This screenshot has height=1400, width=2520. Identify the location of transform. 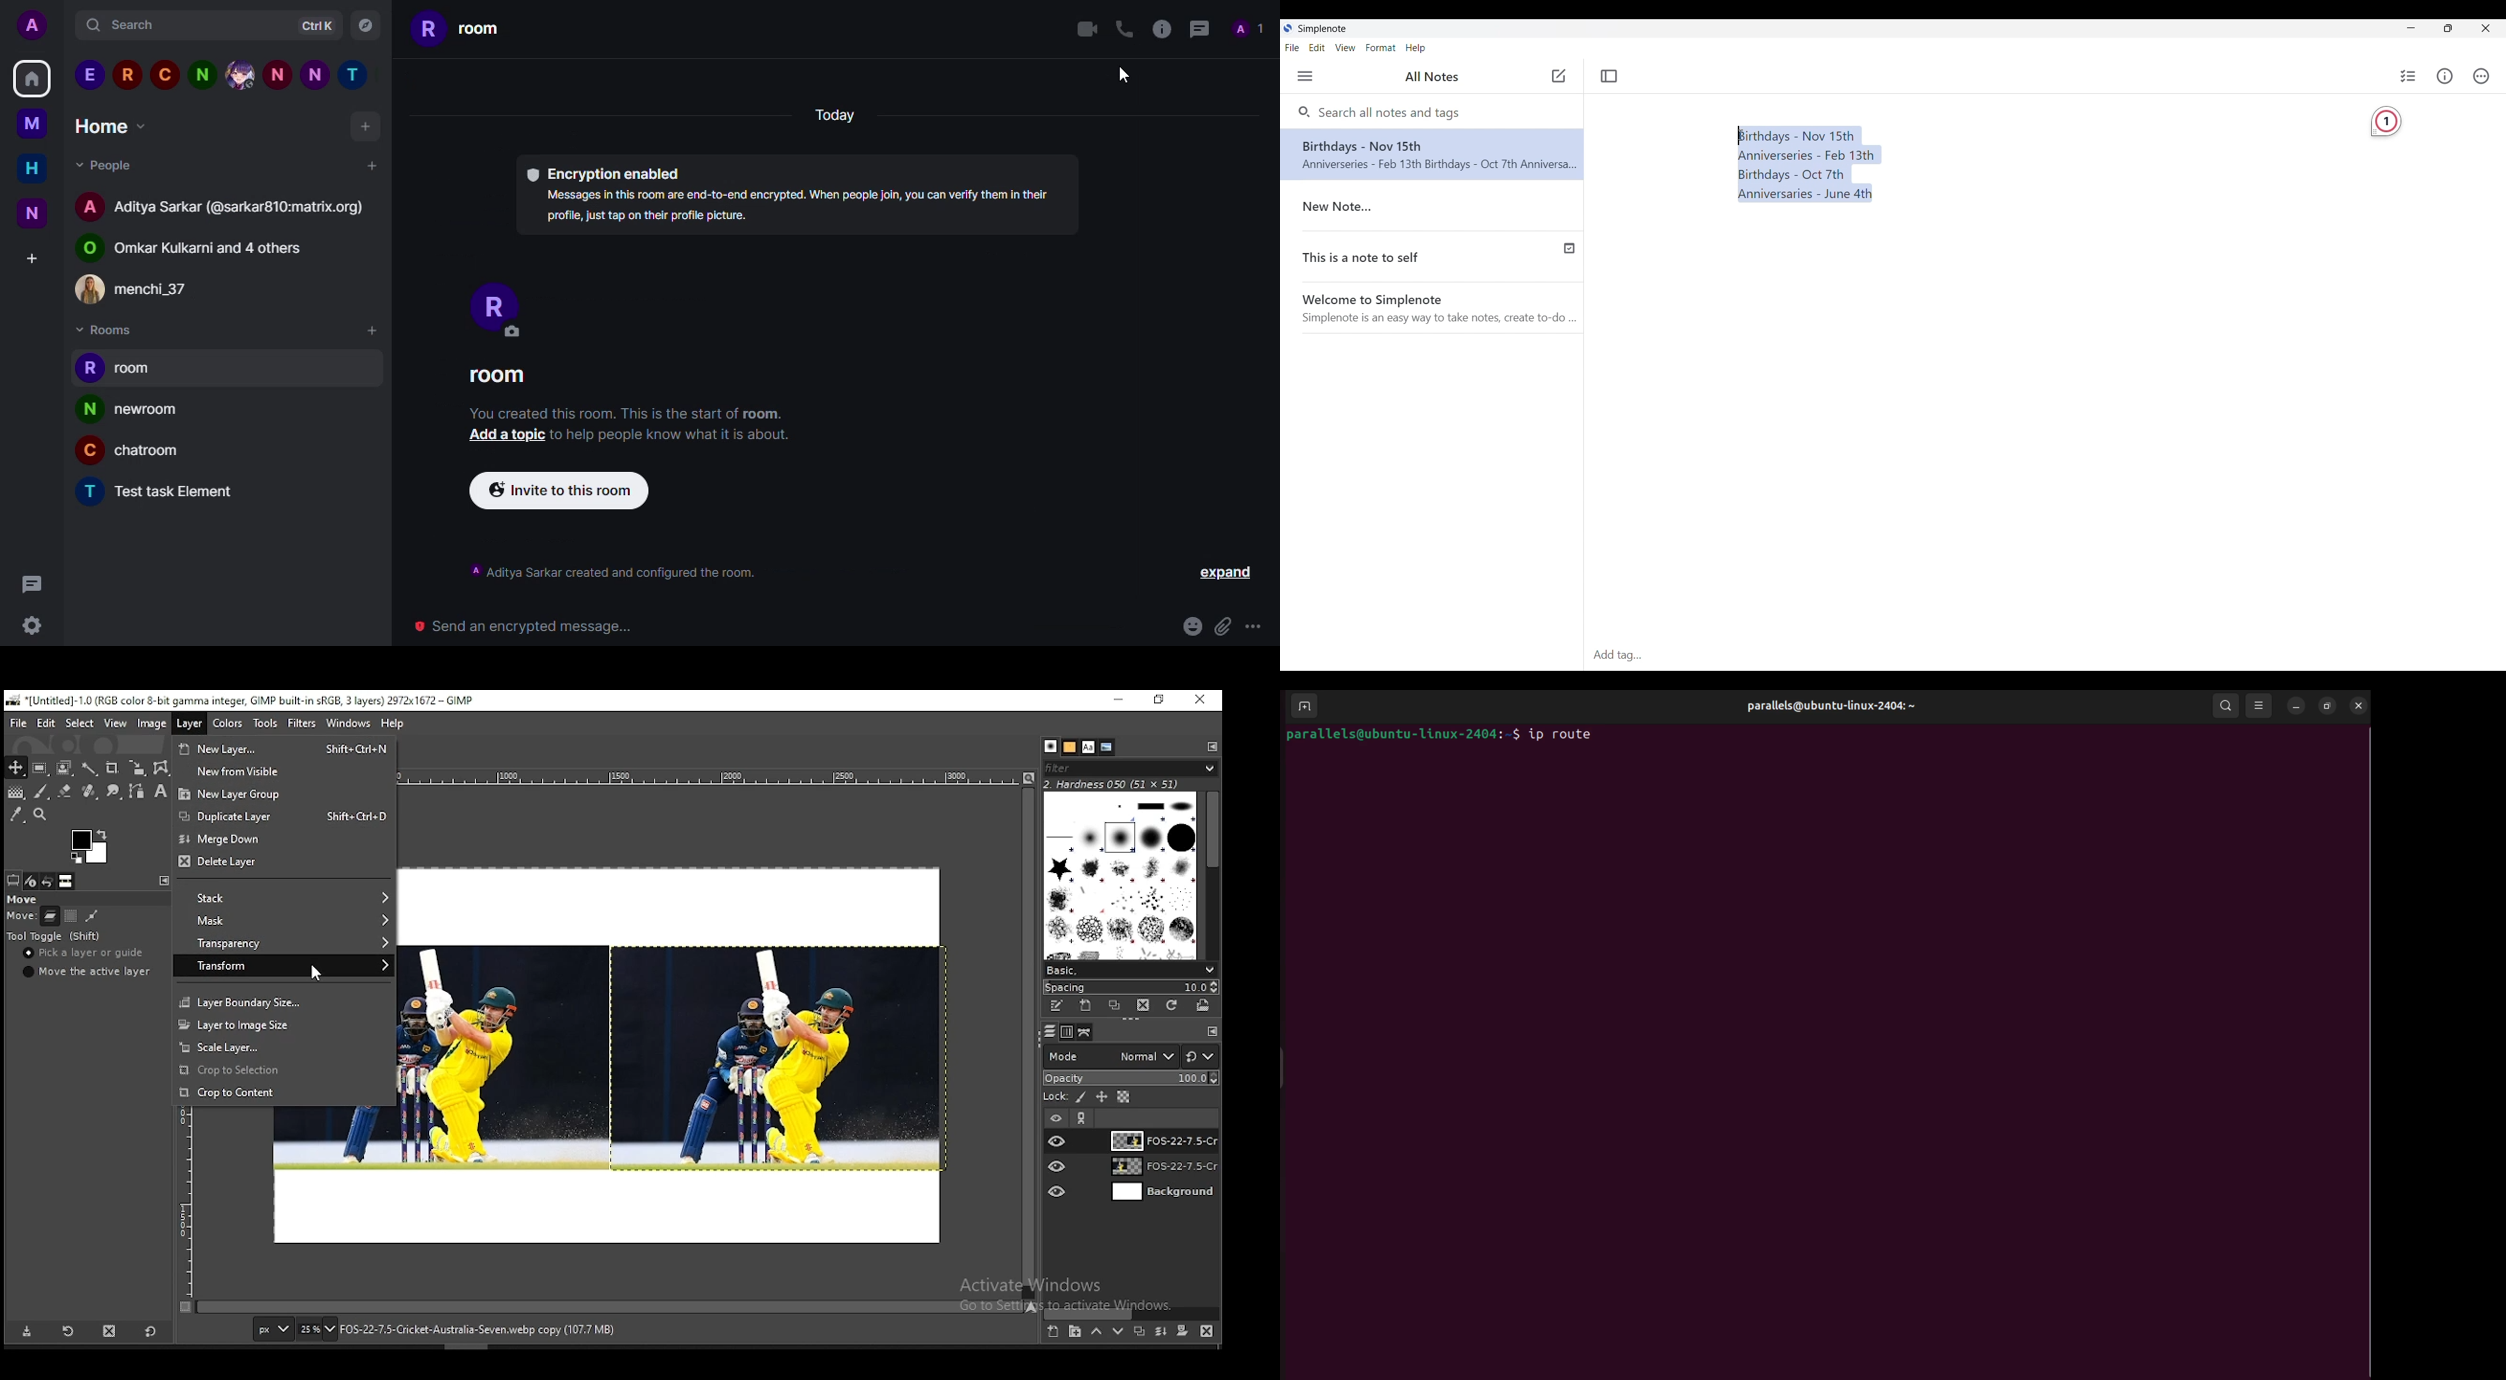
(284, 965).